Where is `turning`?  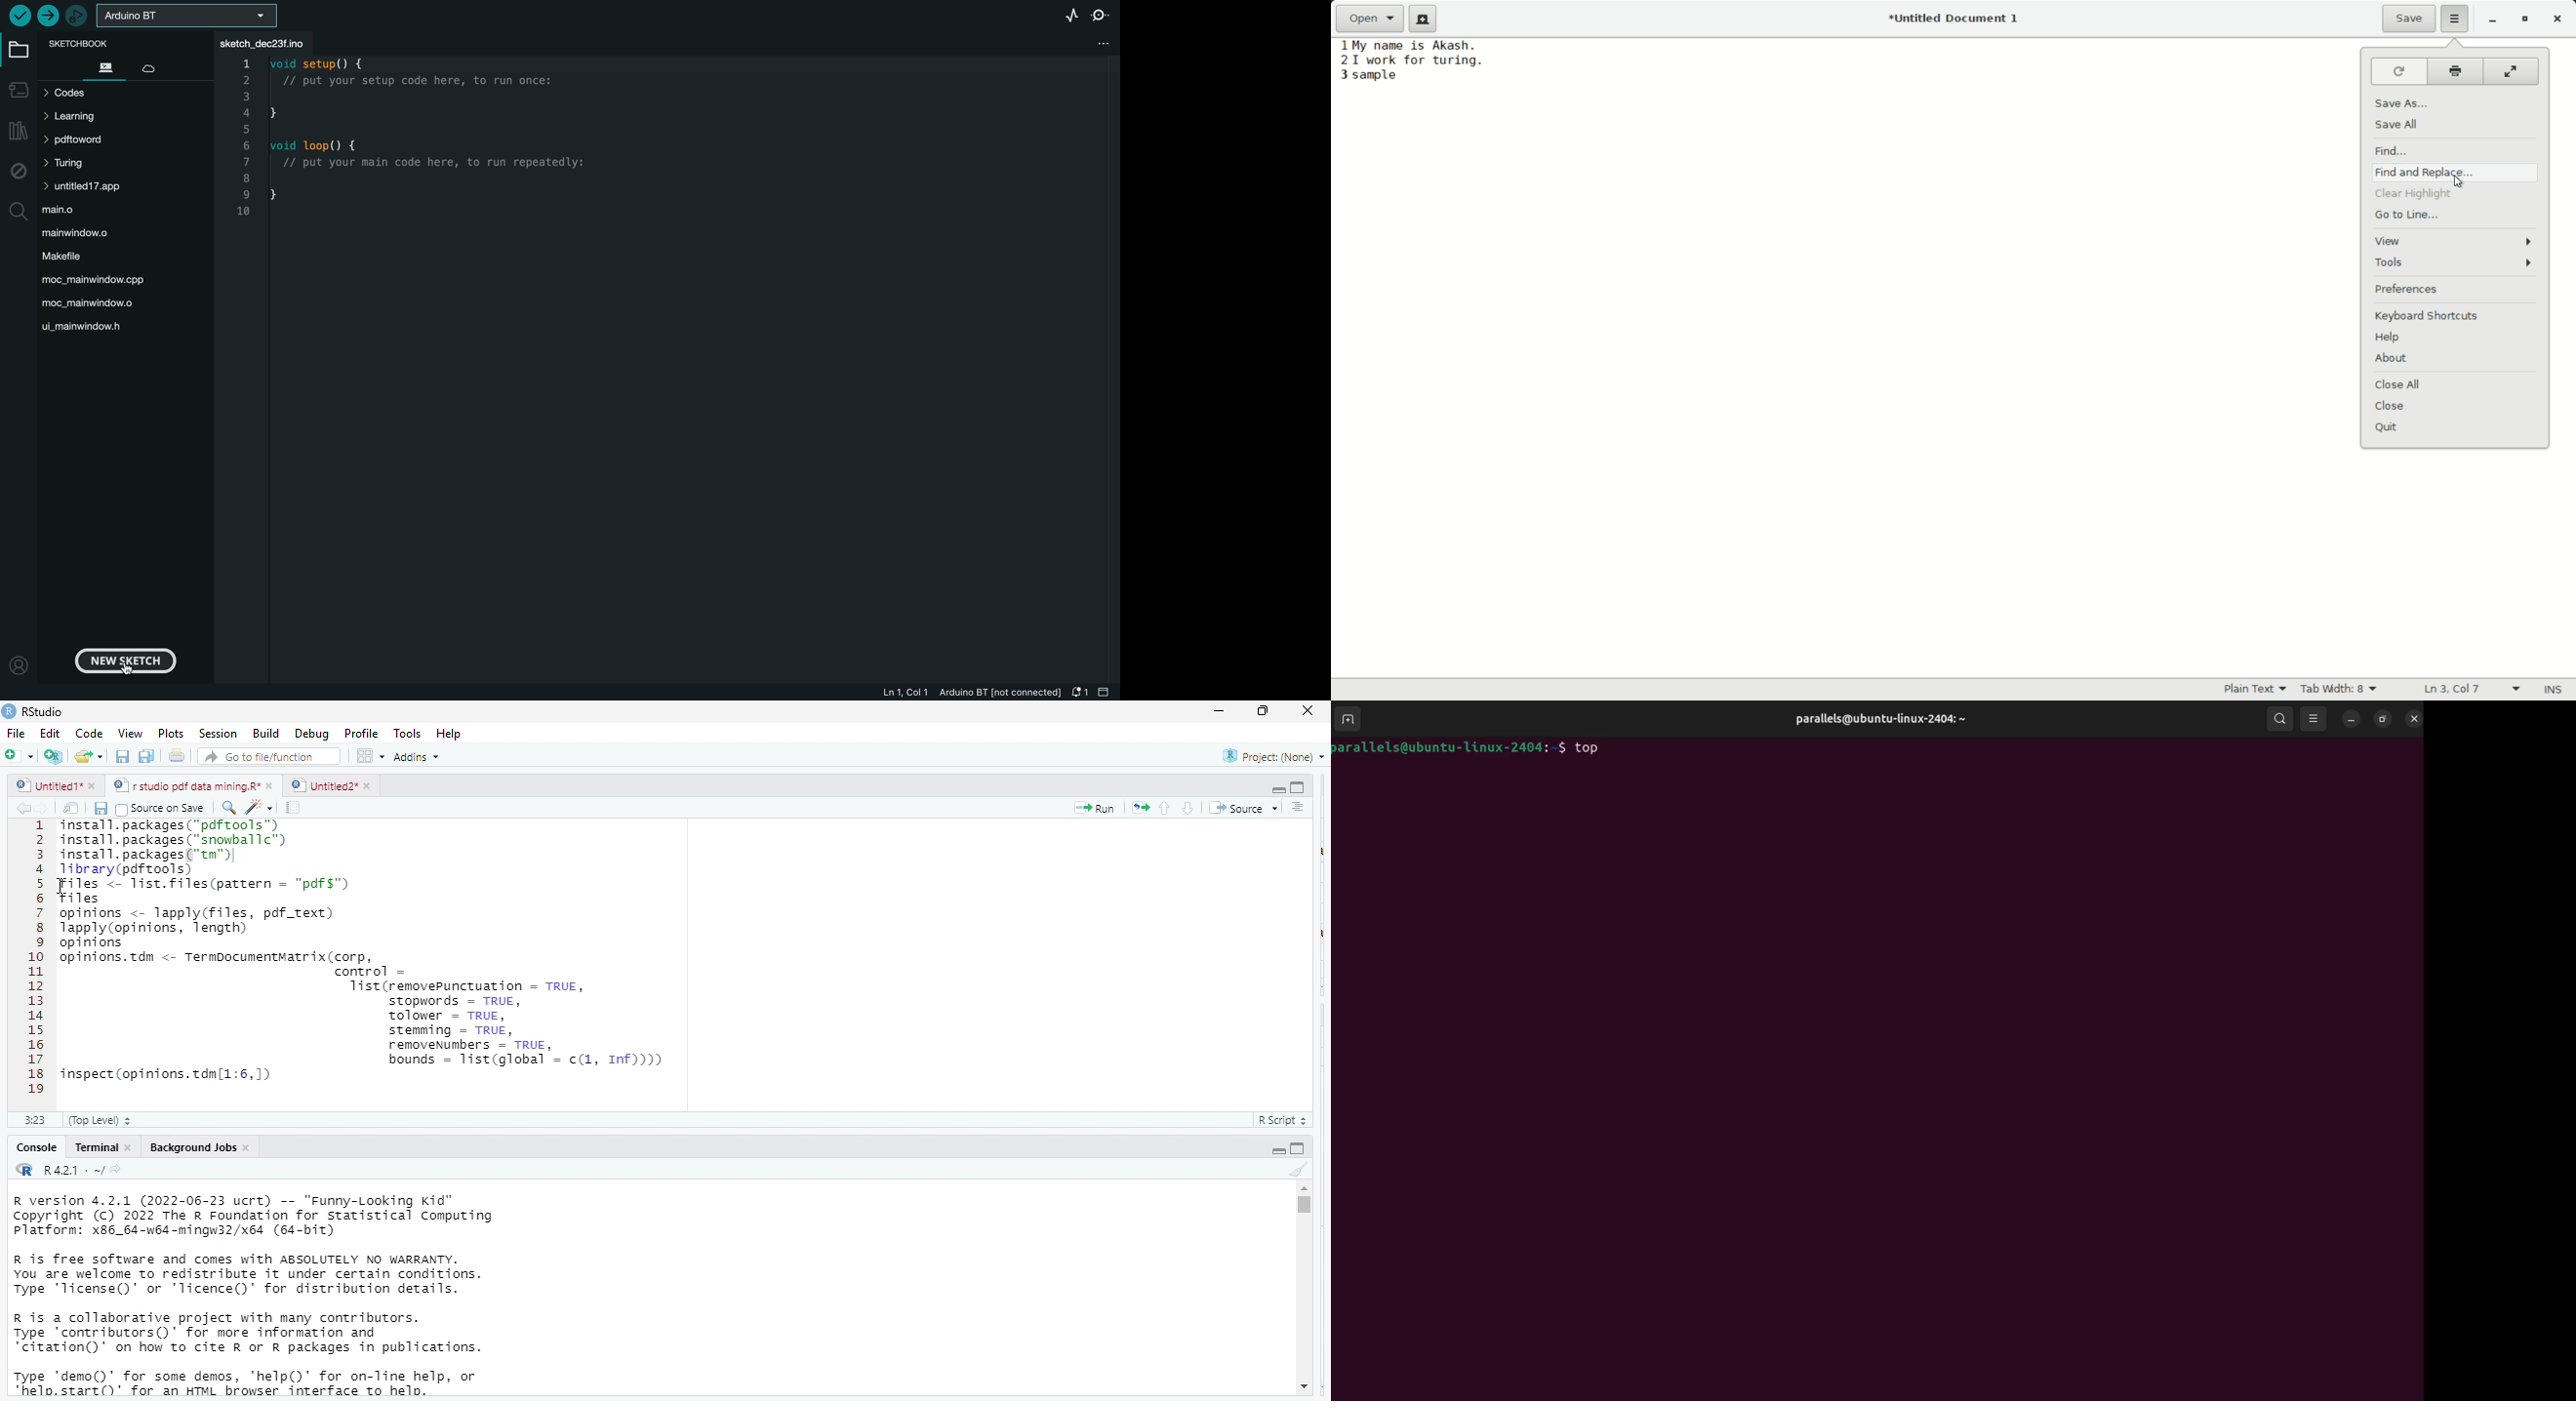
turning is located at coordinates (71, 163).